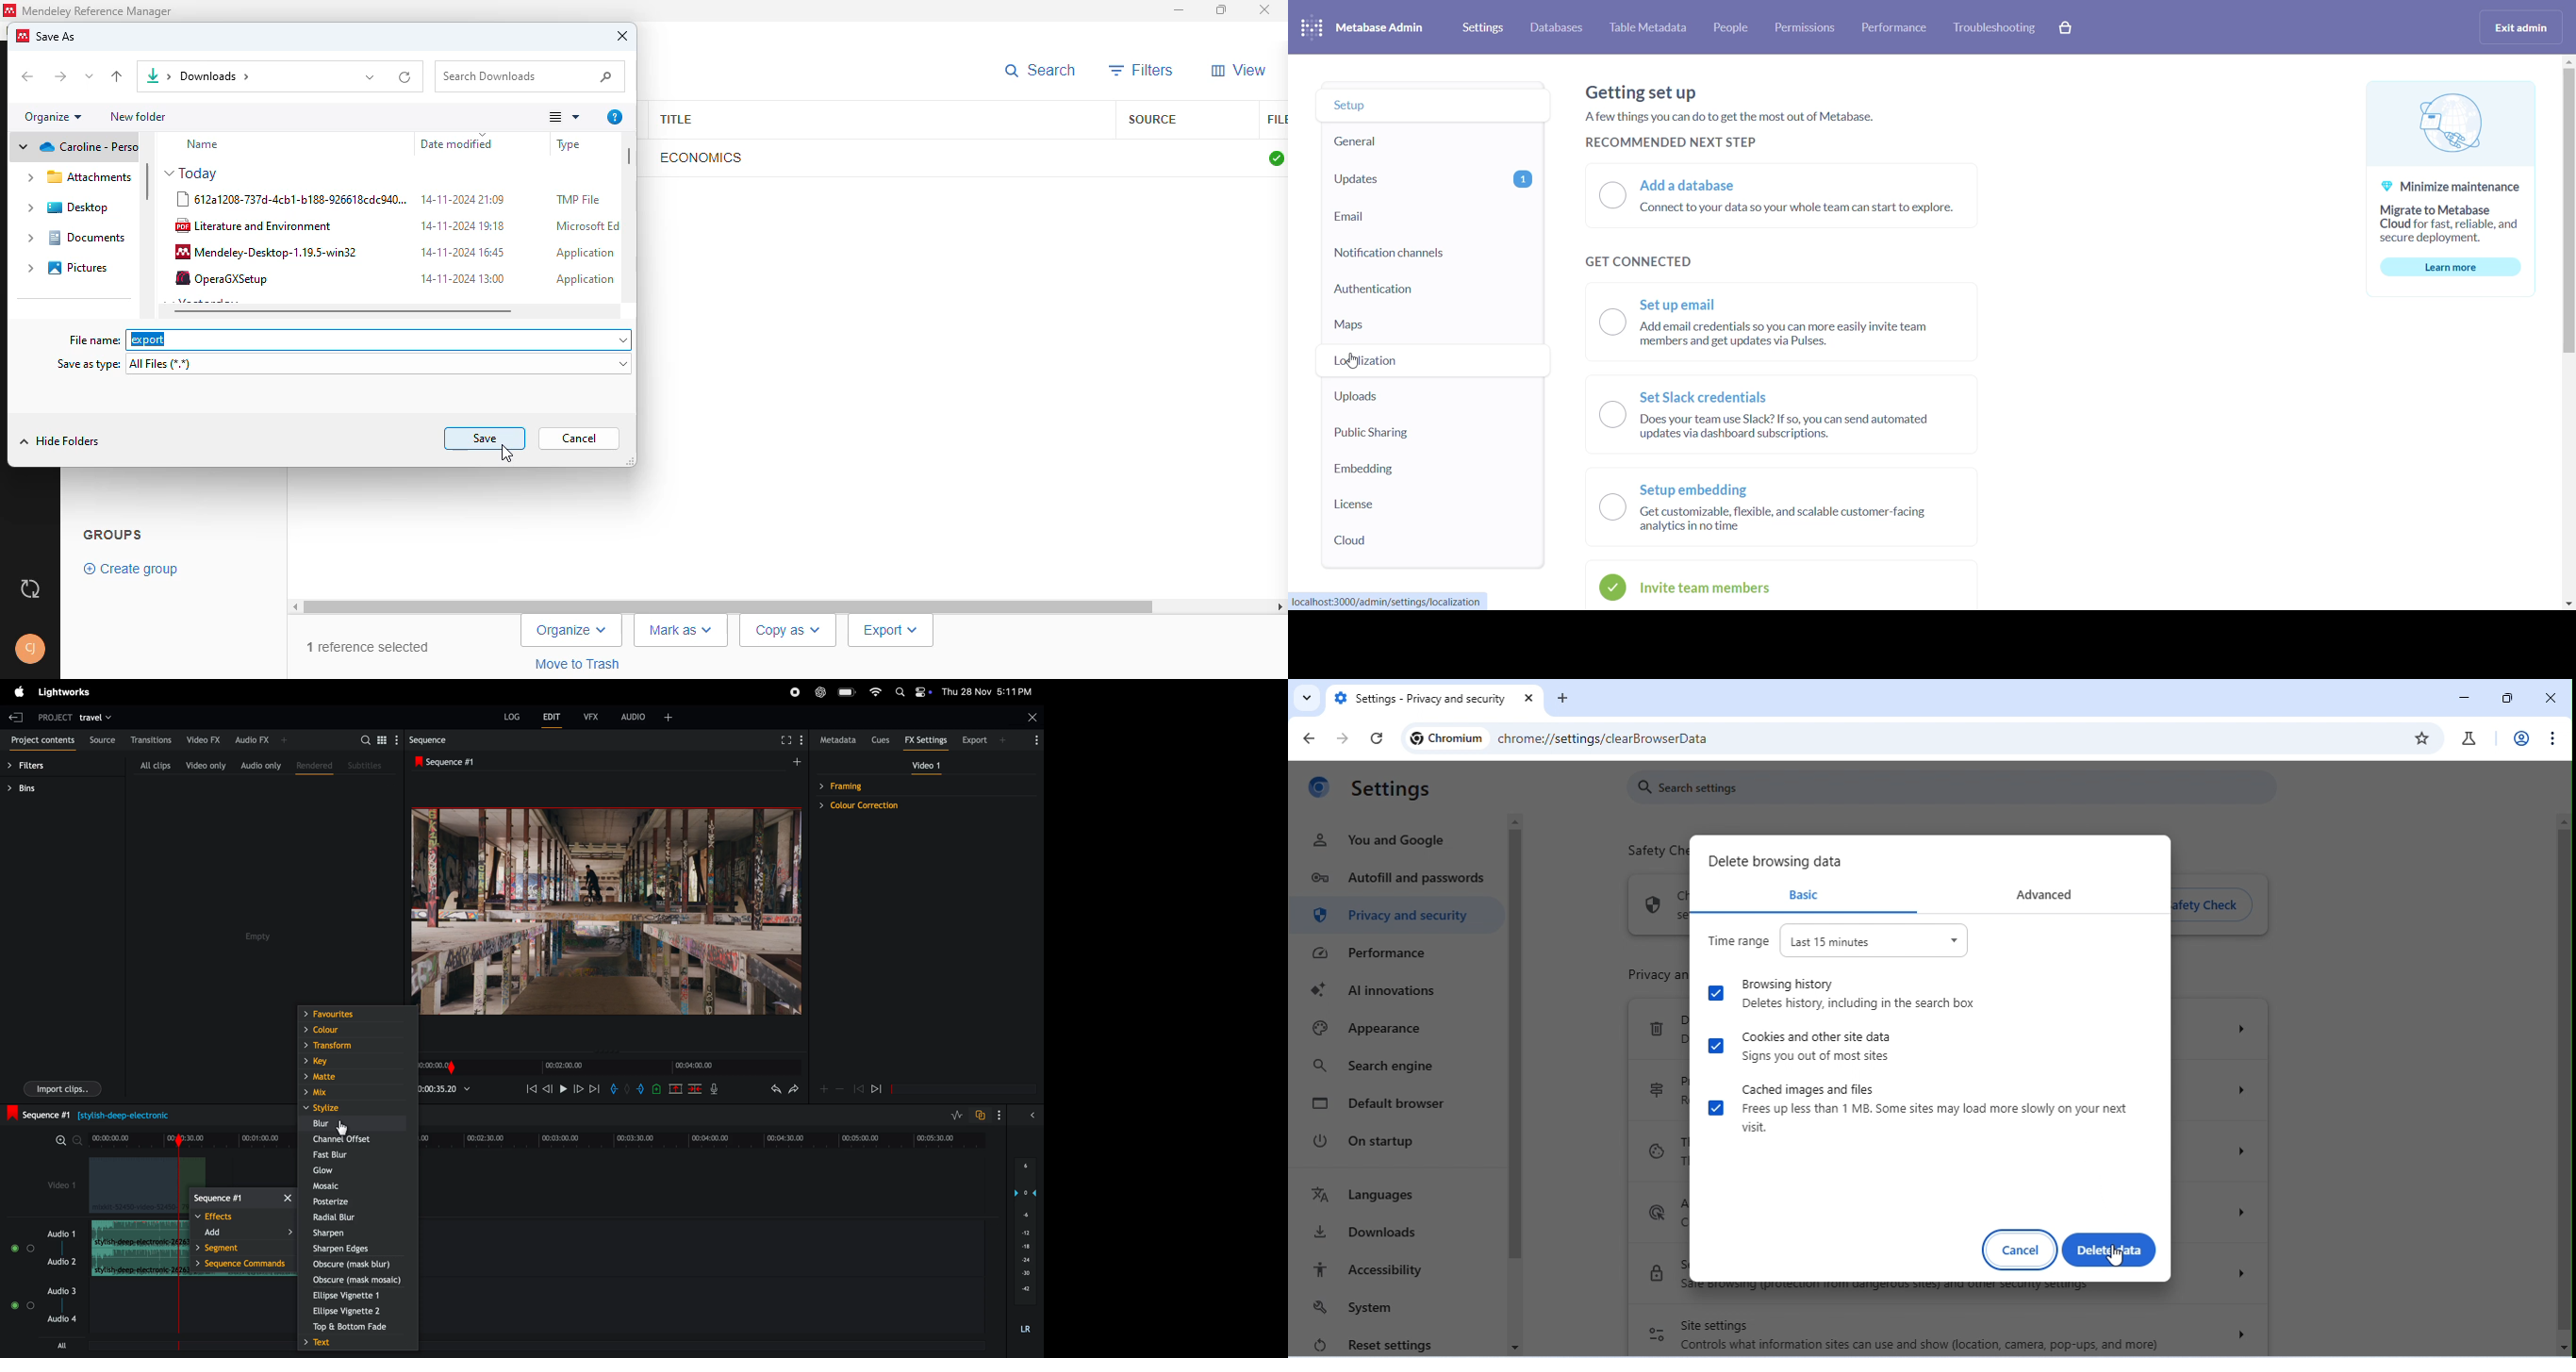 This screenshot has height=1372, width=2576. Describe the element at coordinates (463, 199) in the screenshot. I see `14-11-2024 21:09` at that location.